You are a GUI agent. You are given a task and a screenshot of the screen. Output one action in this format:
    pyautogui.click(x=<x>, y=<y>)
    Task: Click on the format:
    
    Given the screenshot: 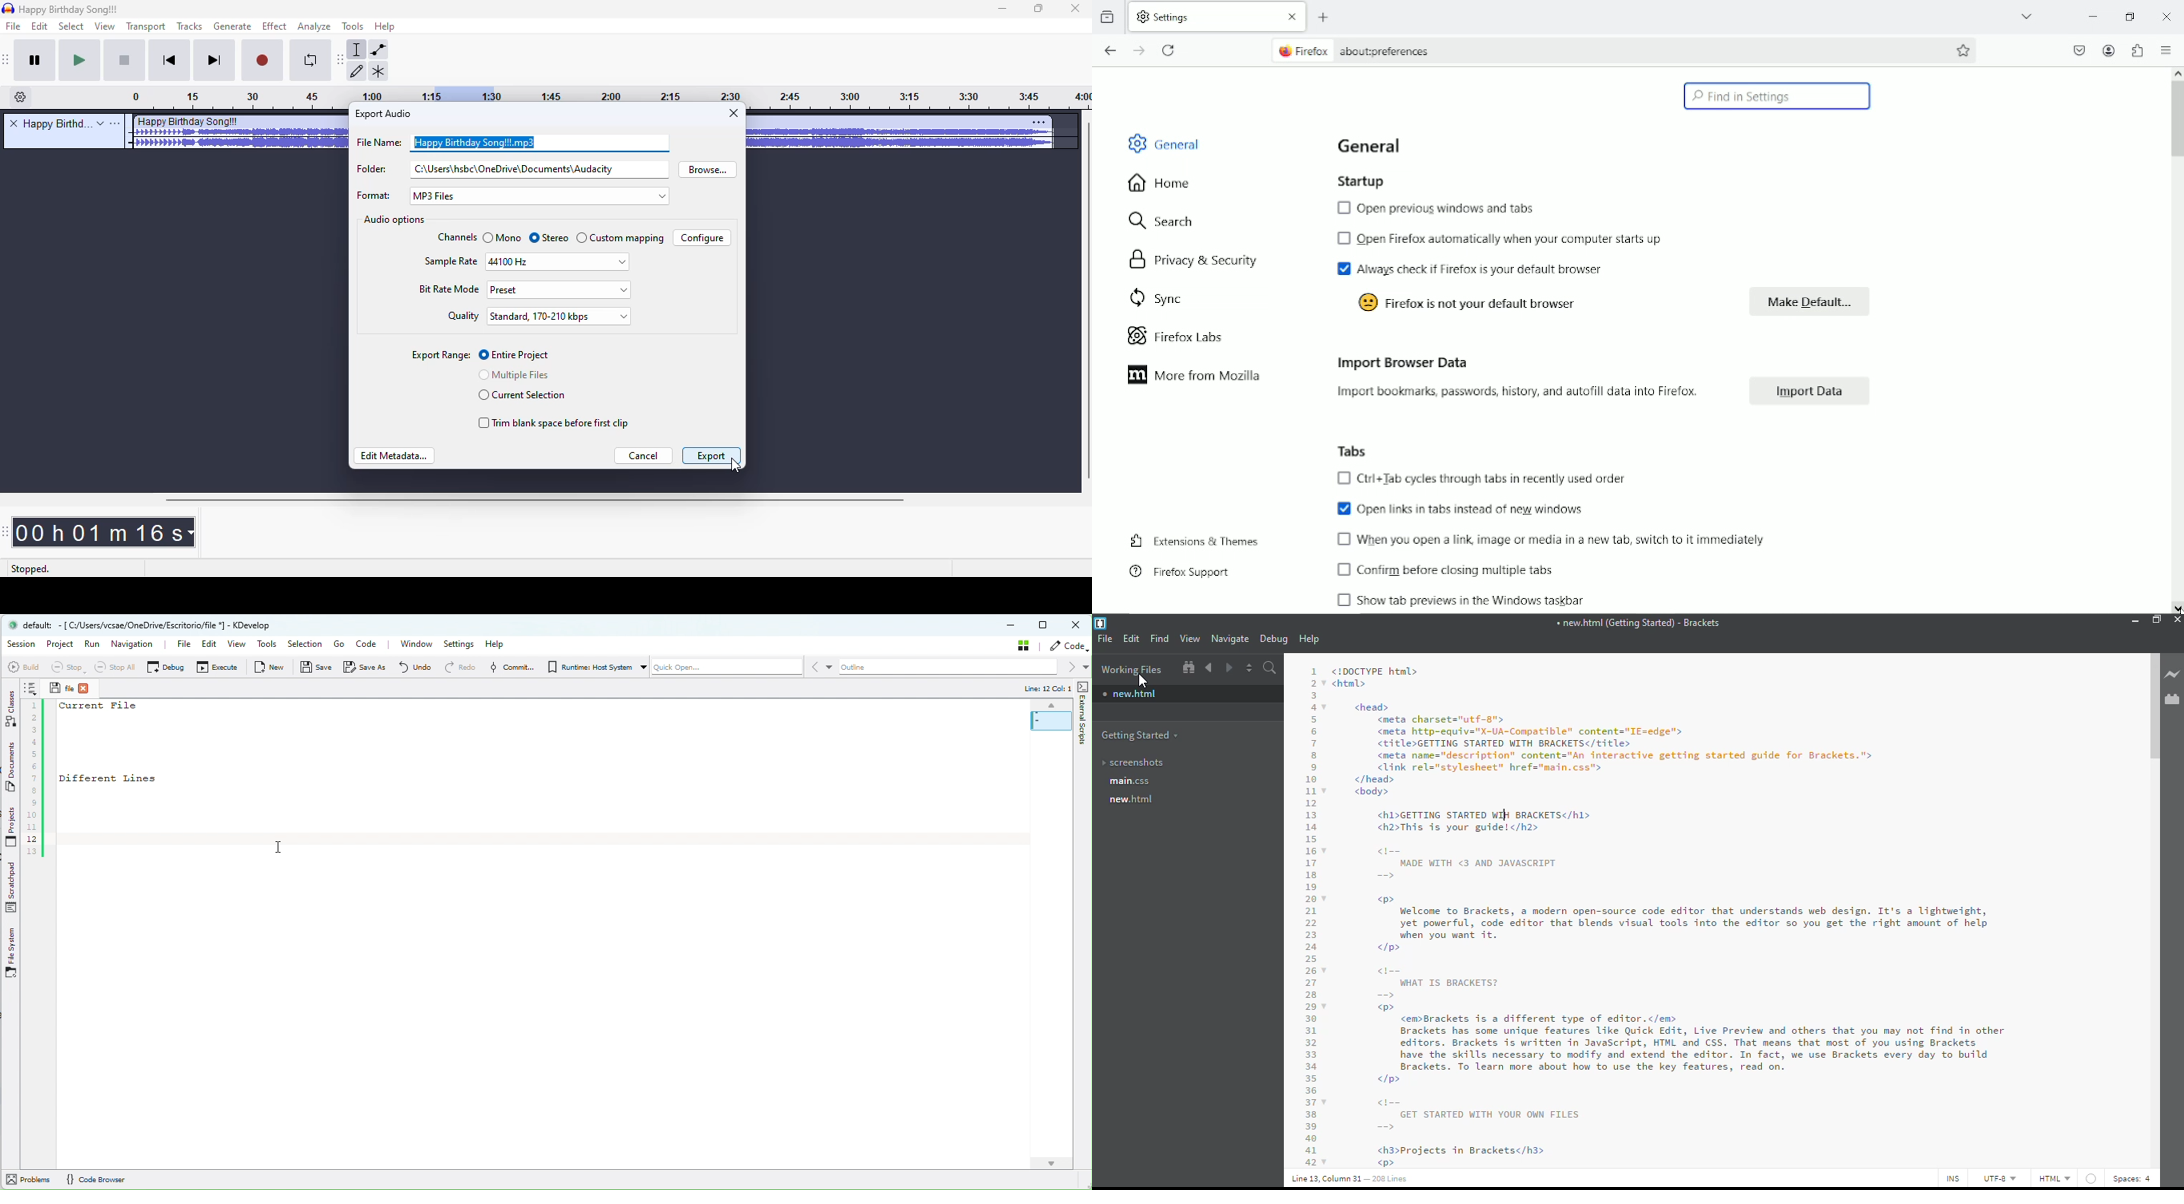 What is the action you would take?
    pyautogui.click(x=374, y=196)
    